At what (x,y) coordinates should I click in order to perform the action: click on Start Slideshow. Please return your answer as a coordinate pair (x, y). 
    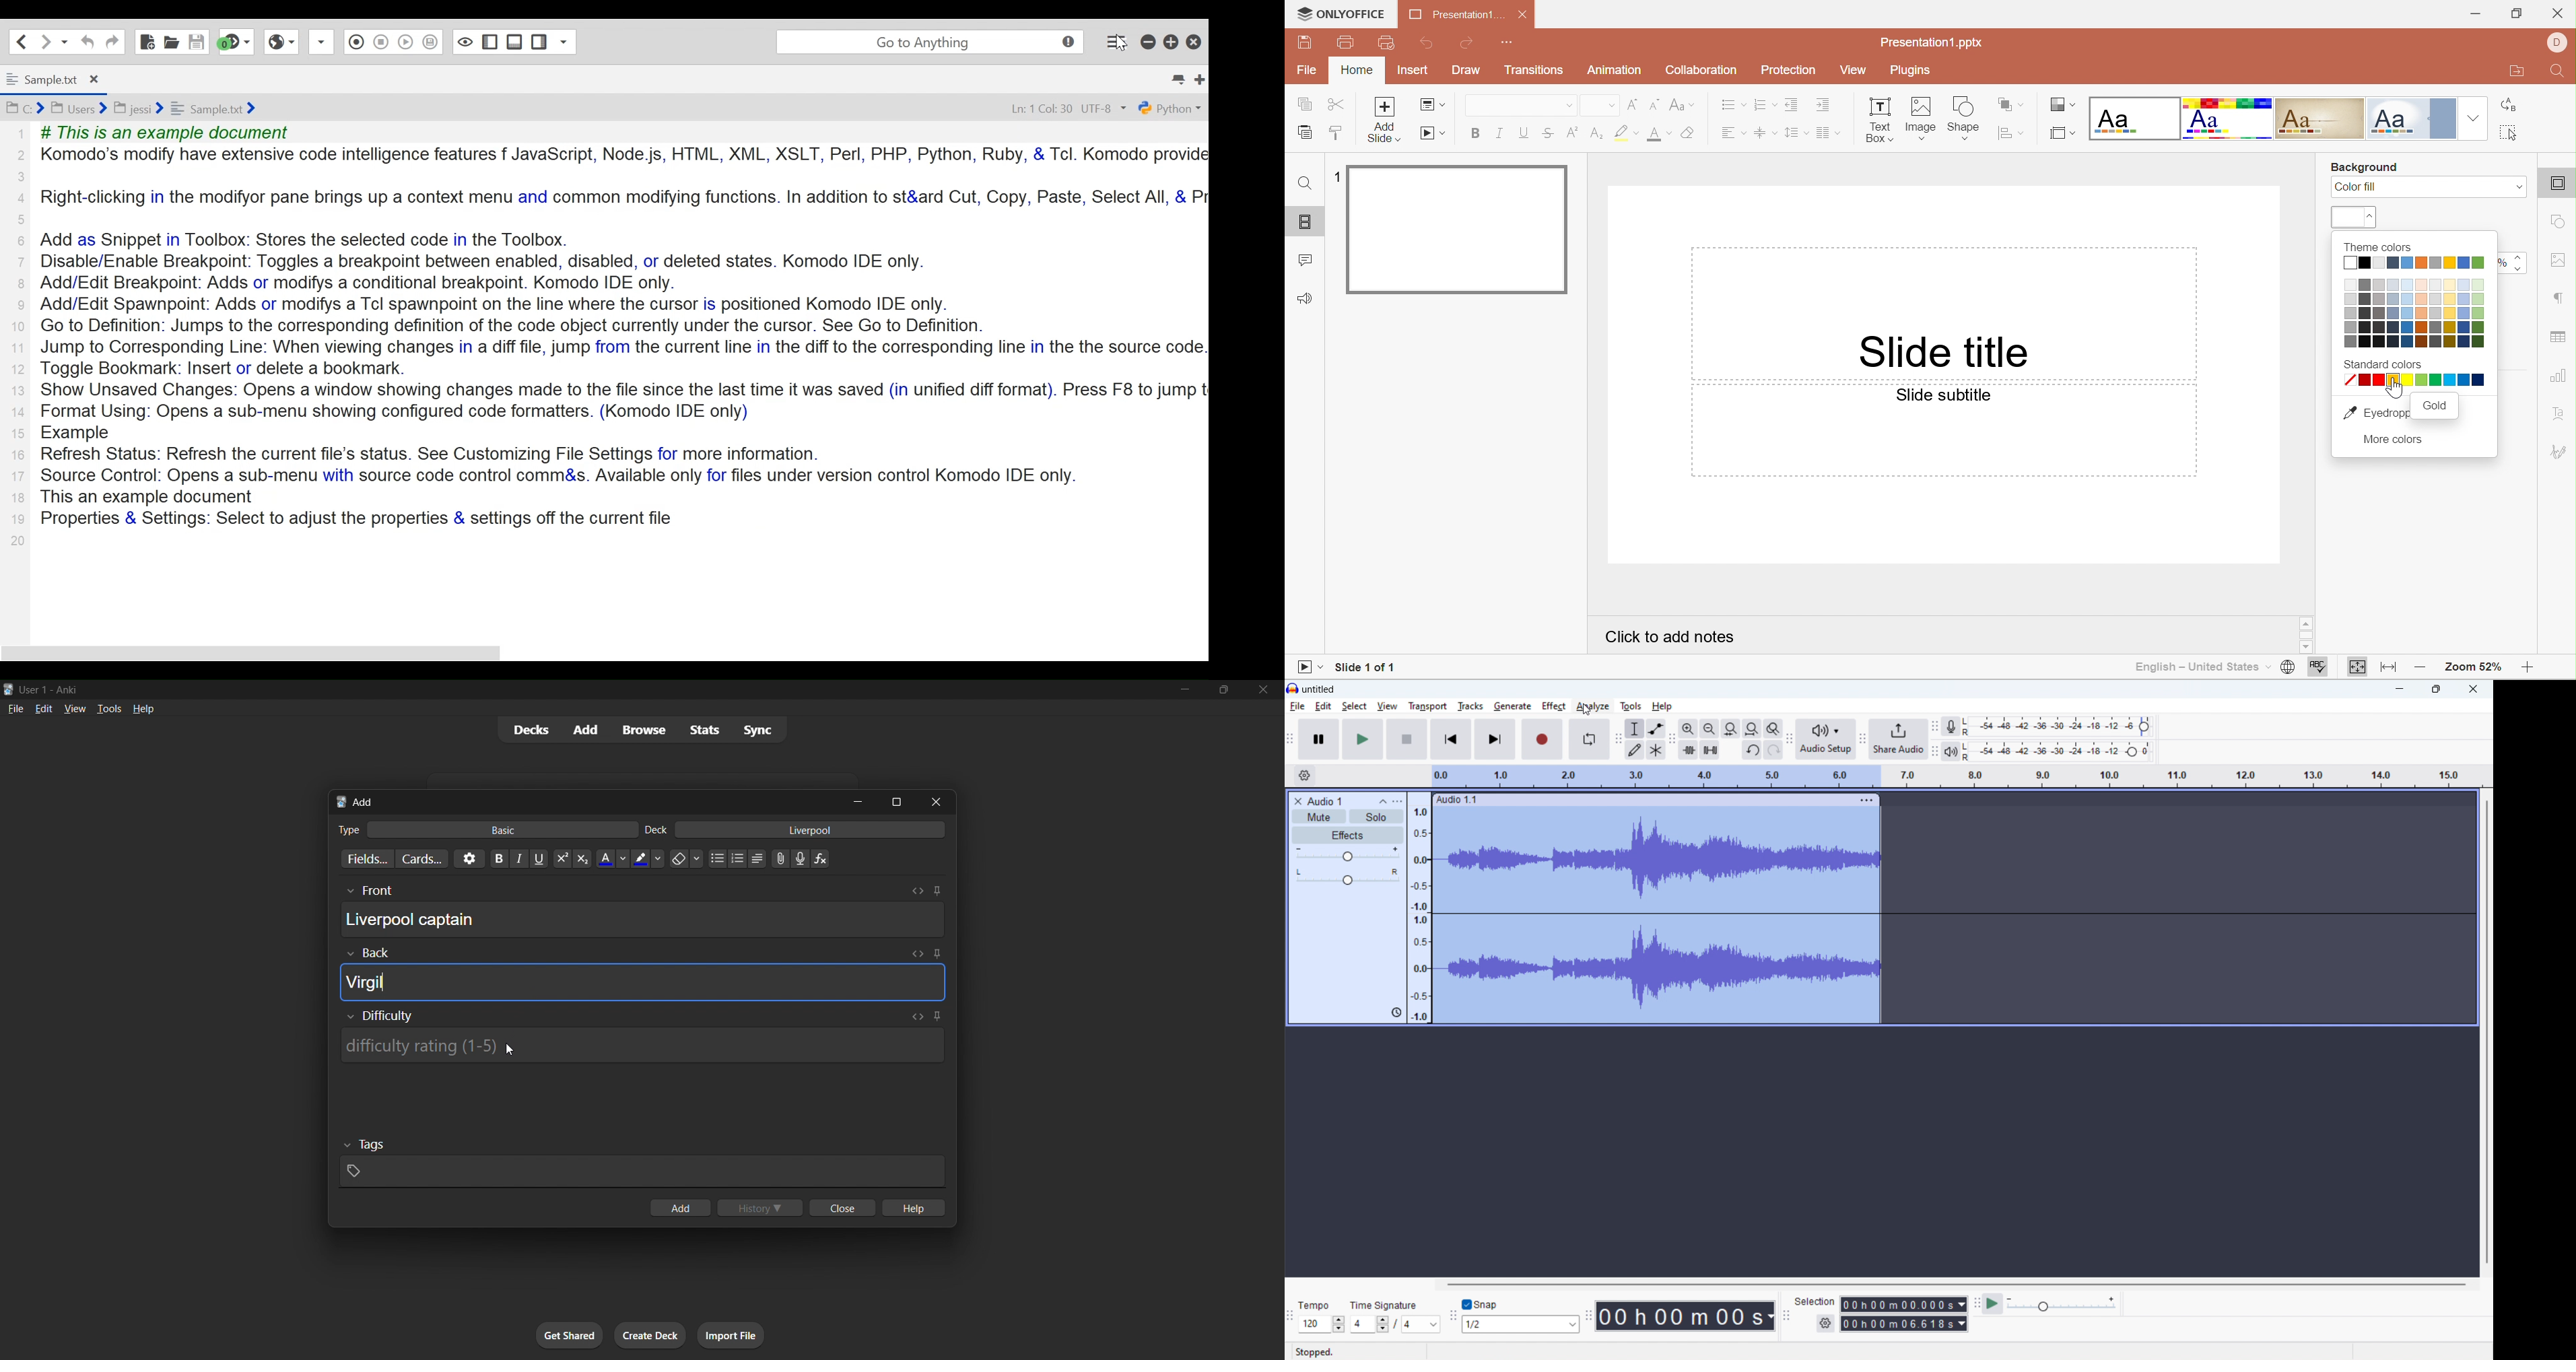
    Looking at the image, I should click on (1310, 666).